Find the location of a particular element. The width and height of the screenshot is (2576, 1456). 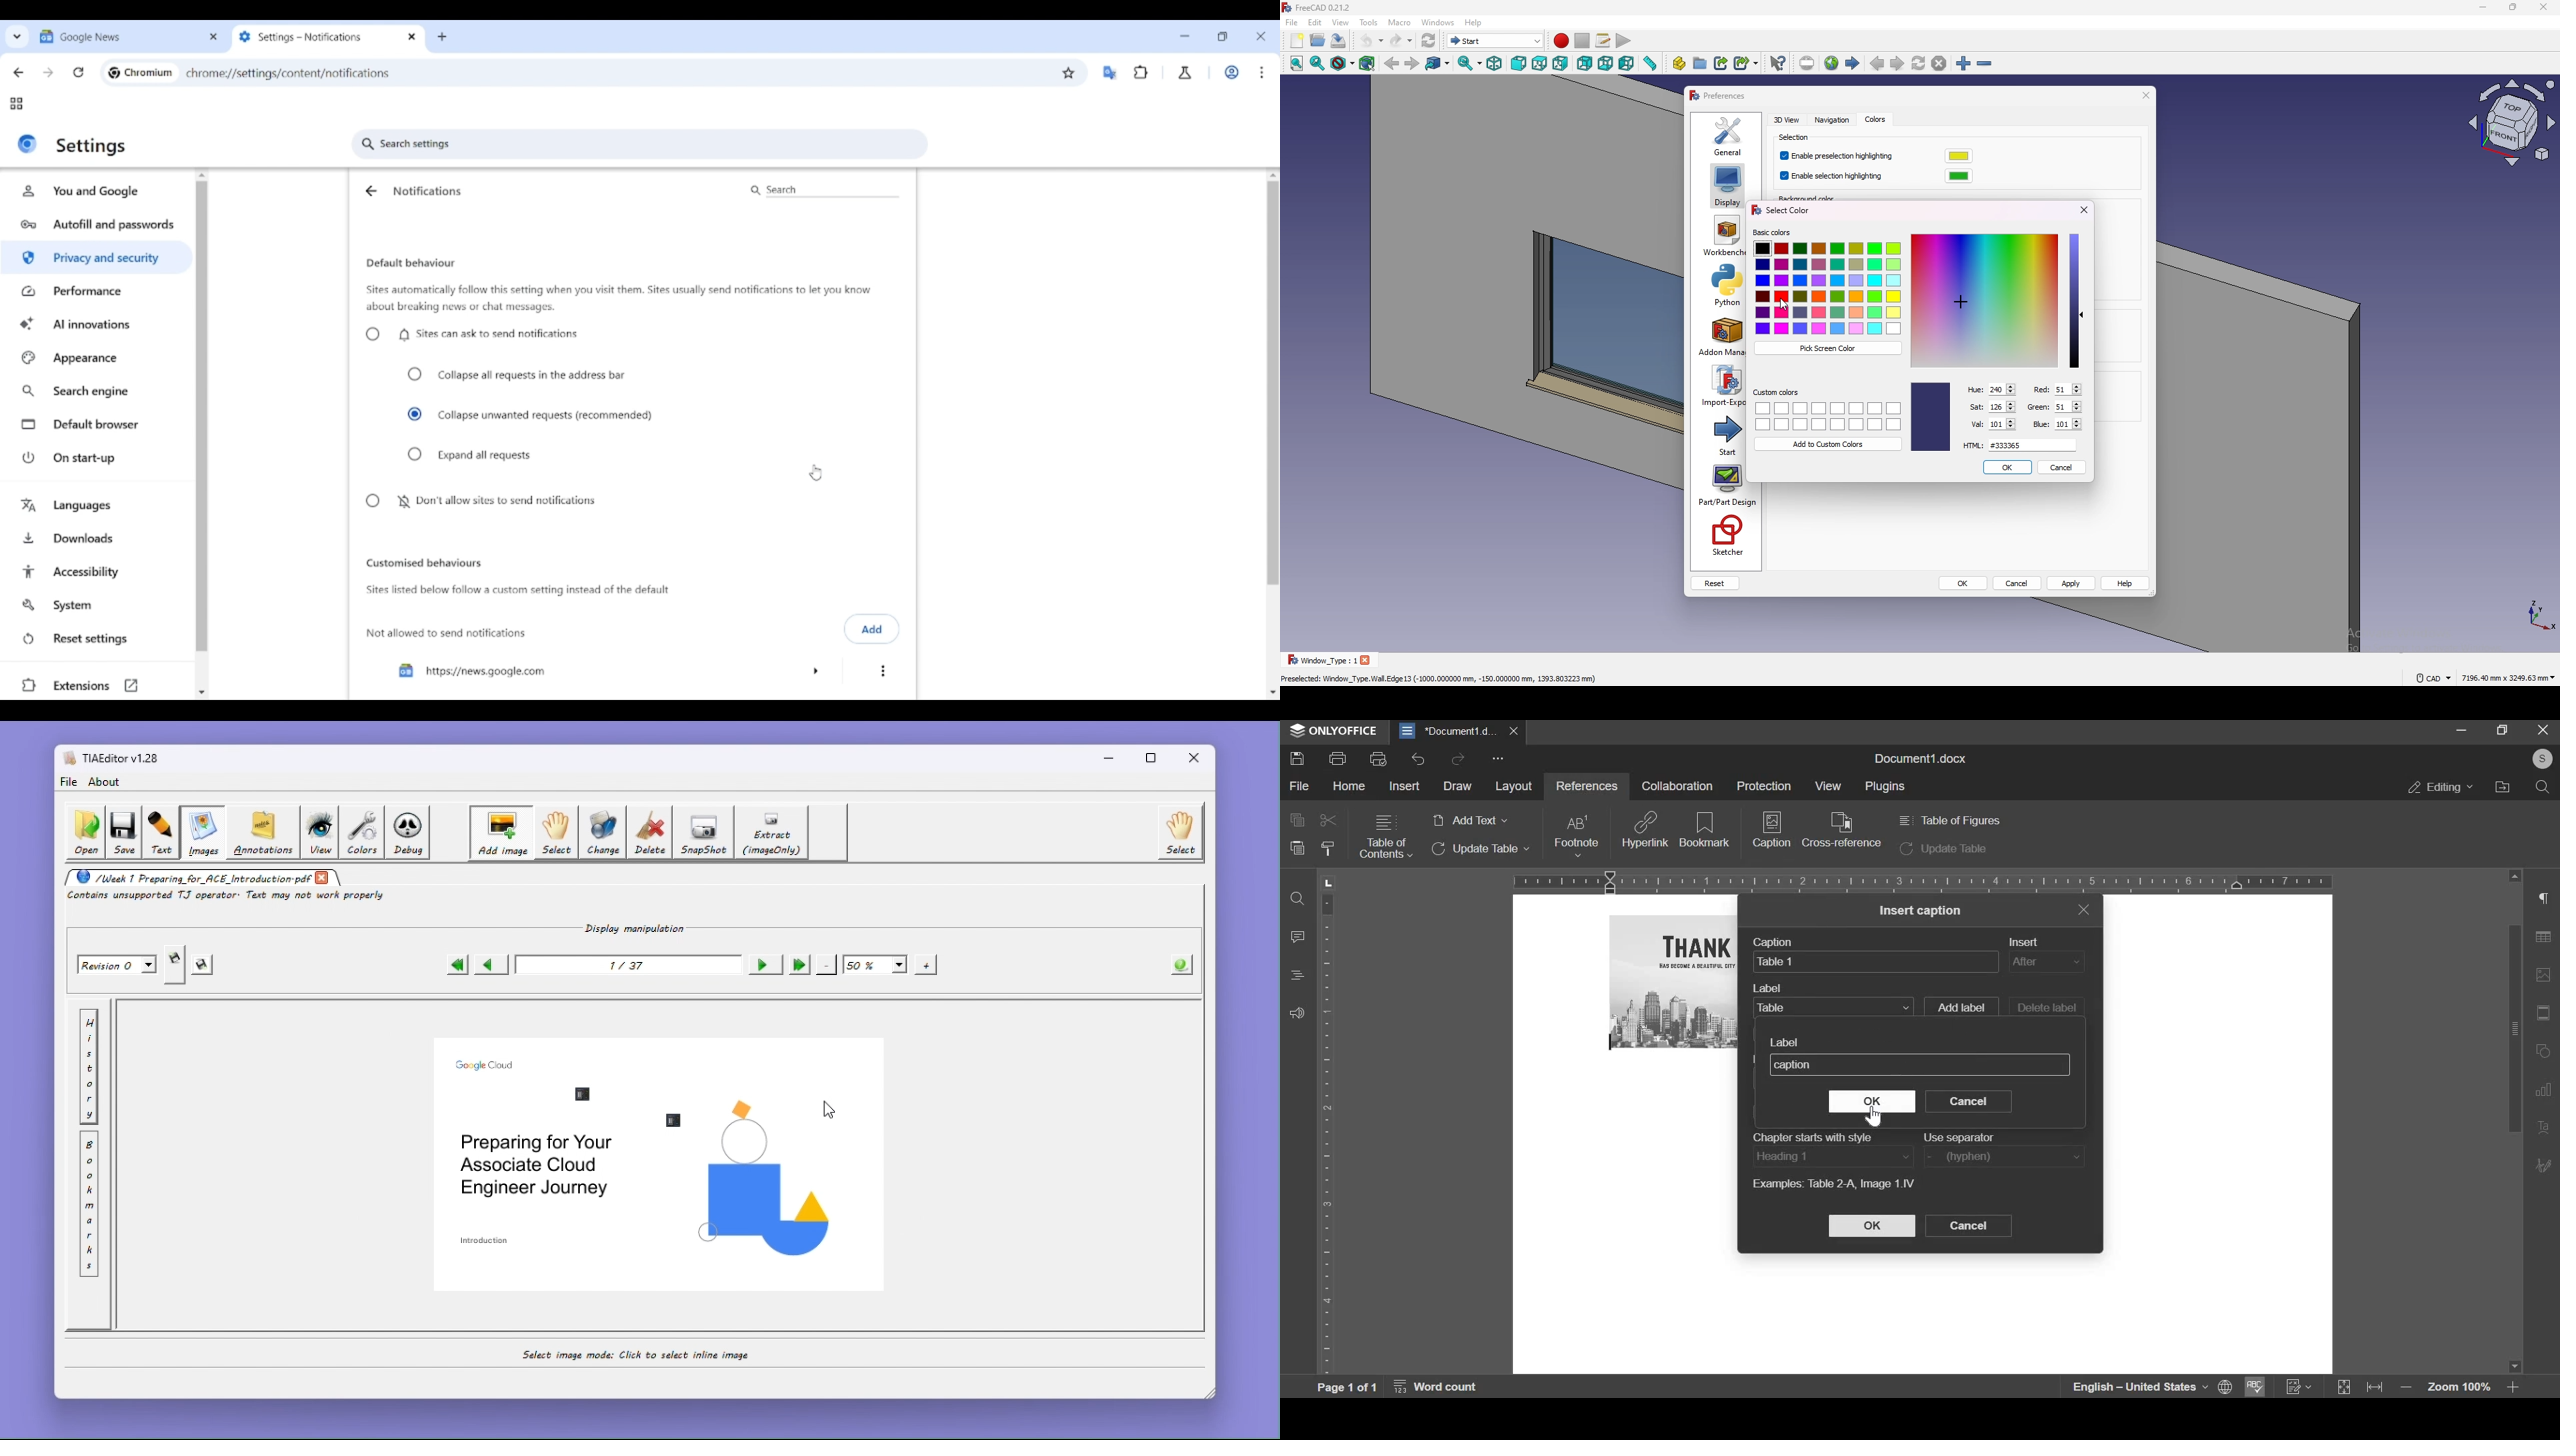

copy is located at coordinates (1296, 819).